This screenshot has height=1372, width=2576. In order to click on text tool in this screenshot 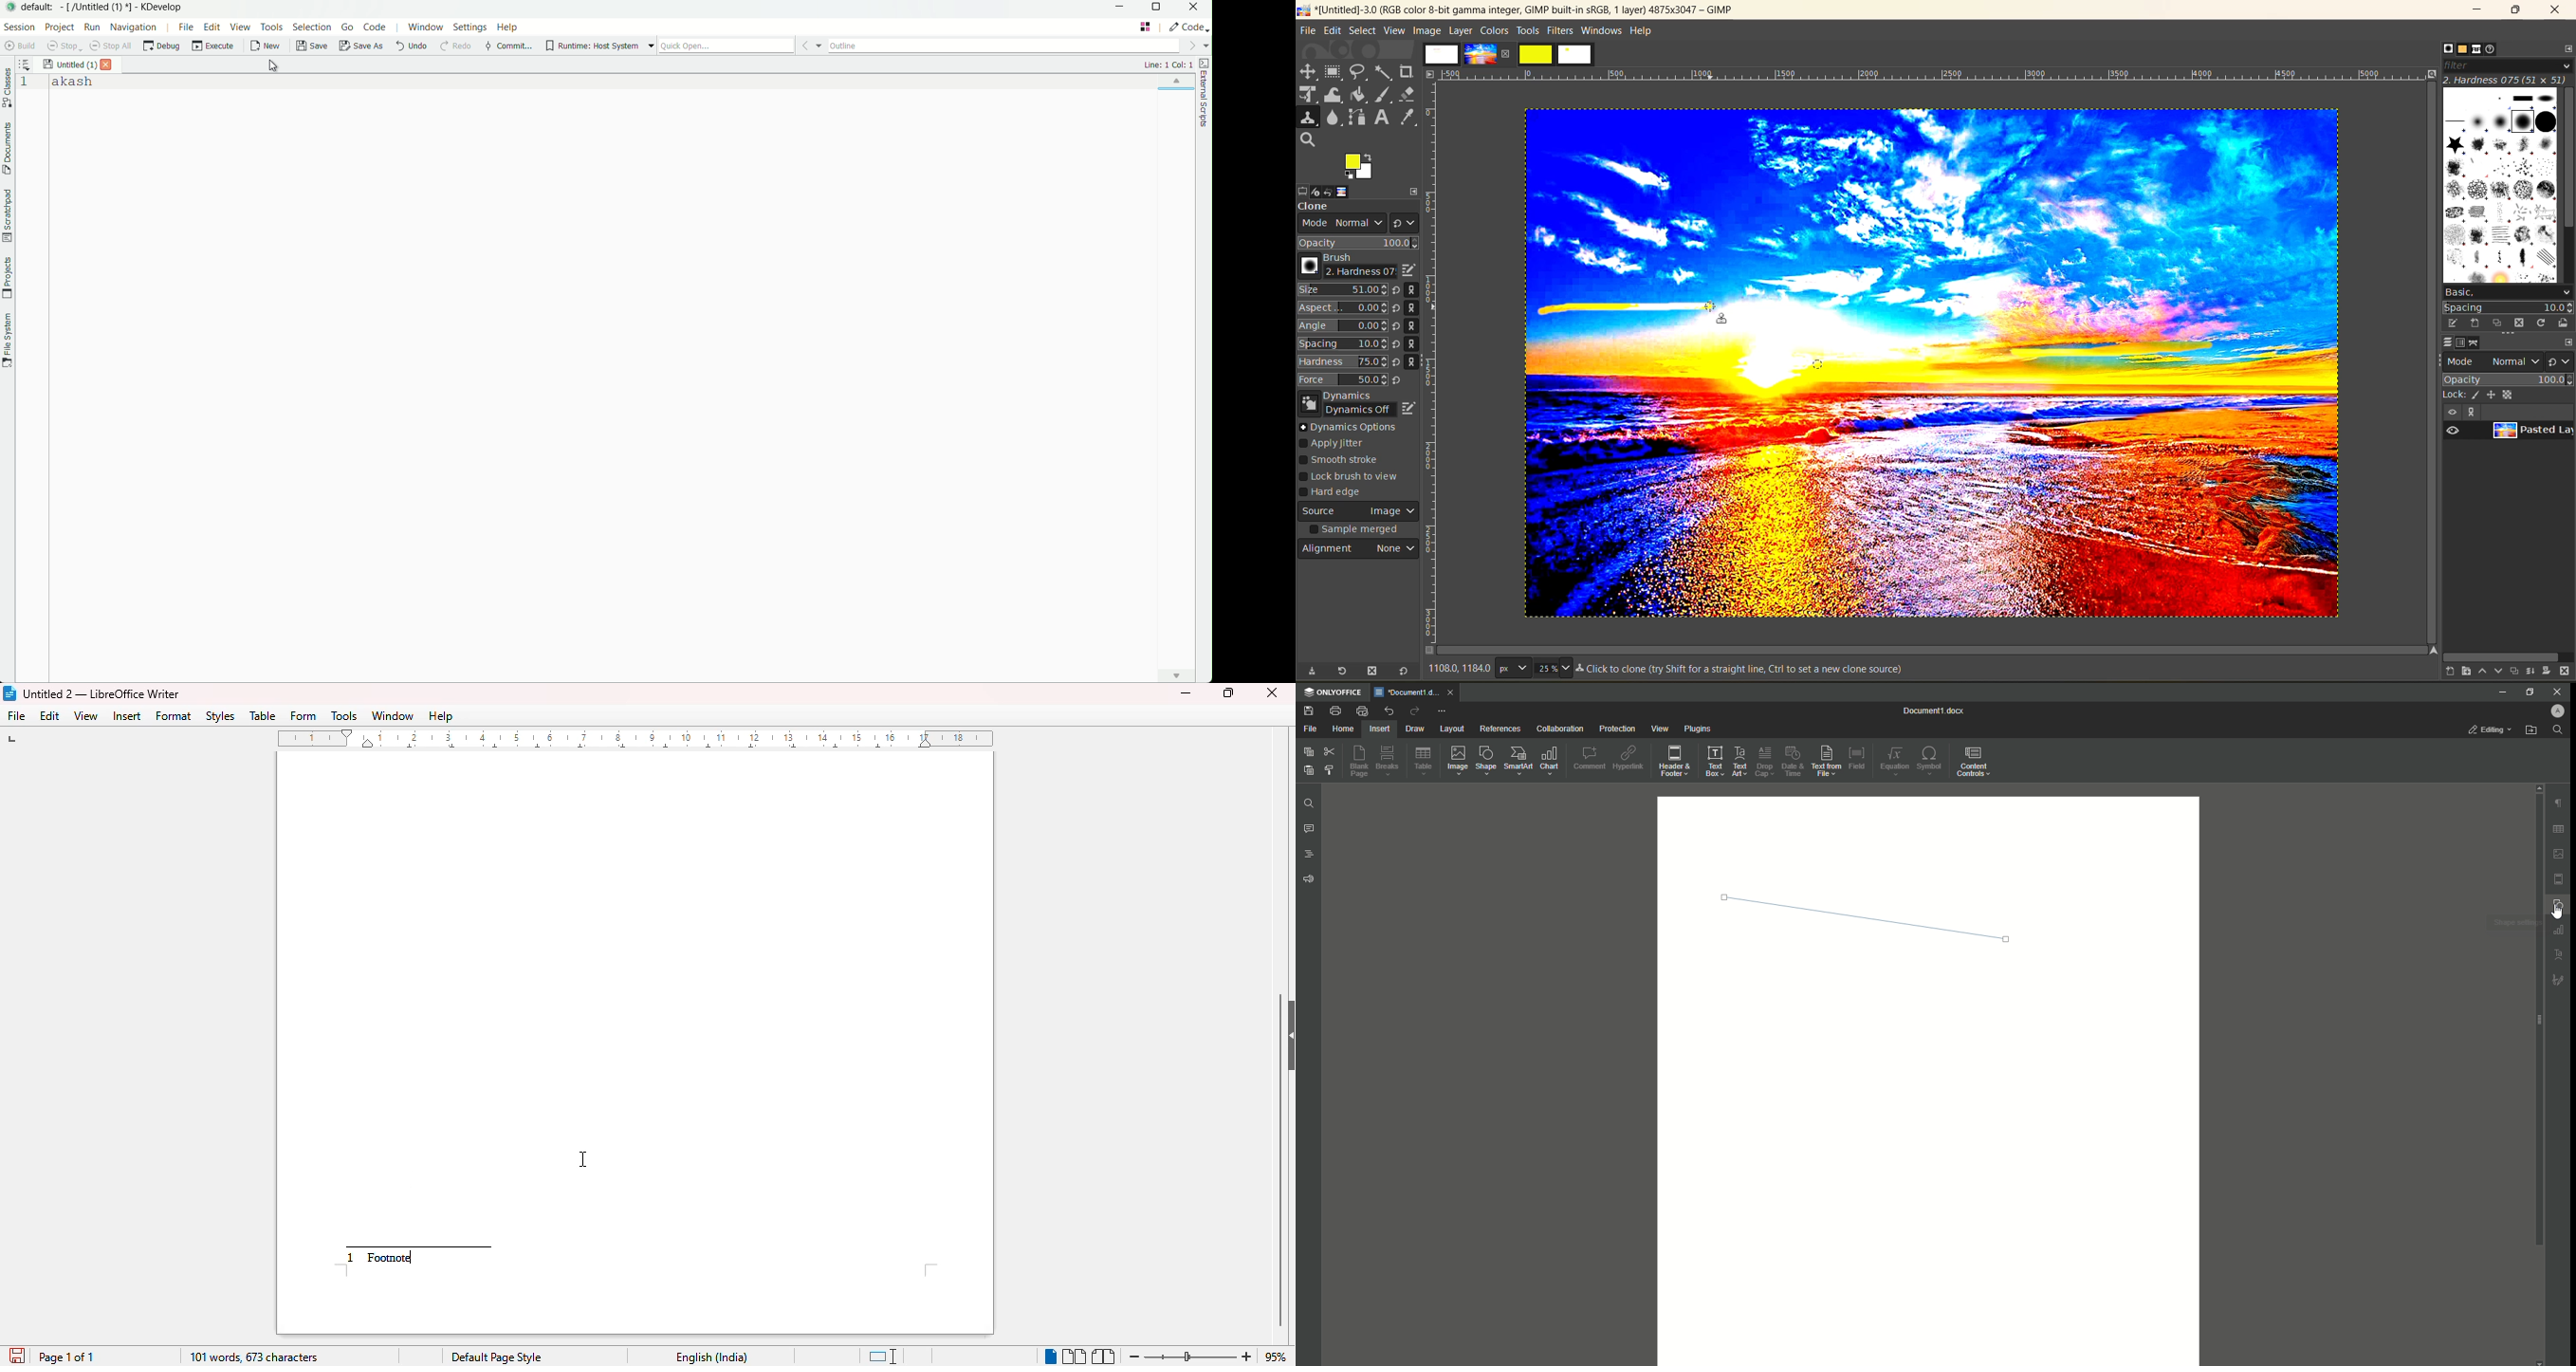, I will do `click(1383, 118)`.